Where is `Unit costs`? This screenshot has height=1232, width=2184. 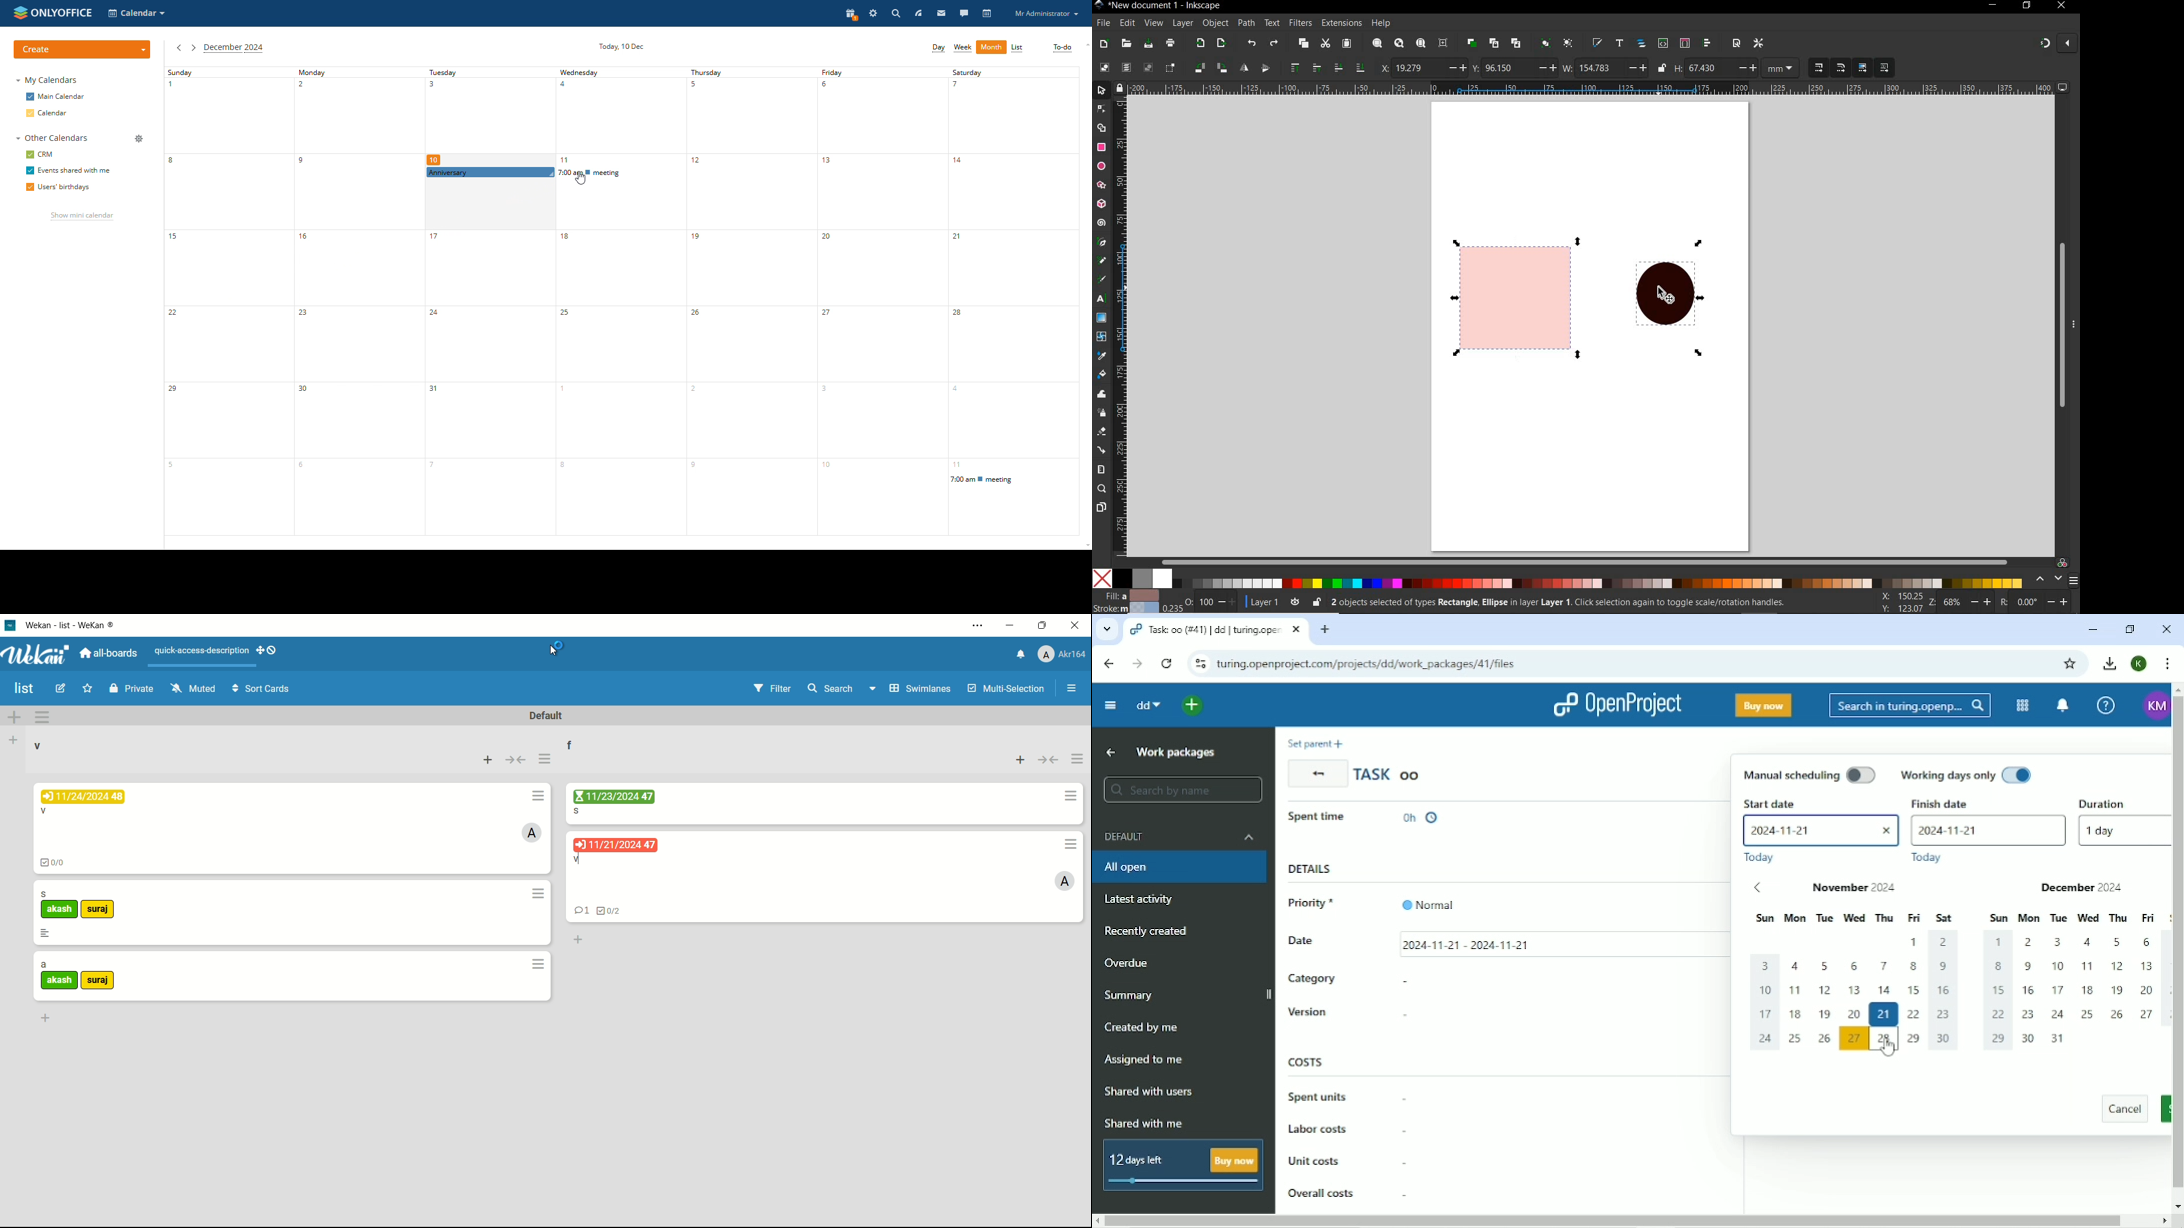 Unit costs is located at coordinates (1315, 1160).